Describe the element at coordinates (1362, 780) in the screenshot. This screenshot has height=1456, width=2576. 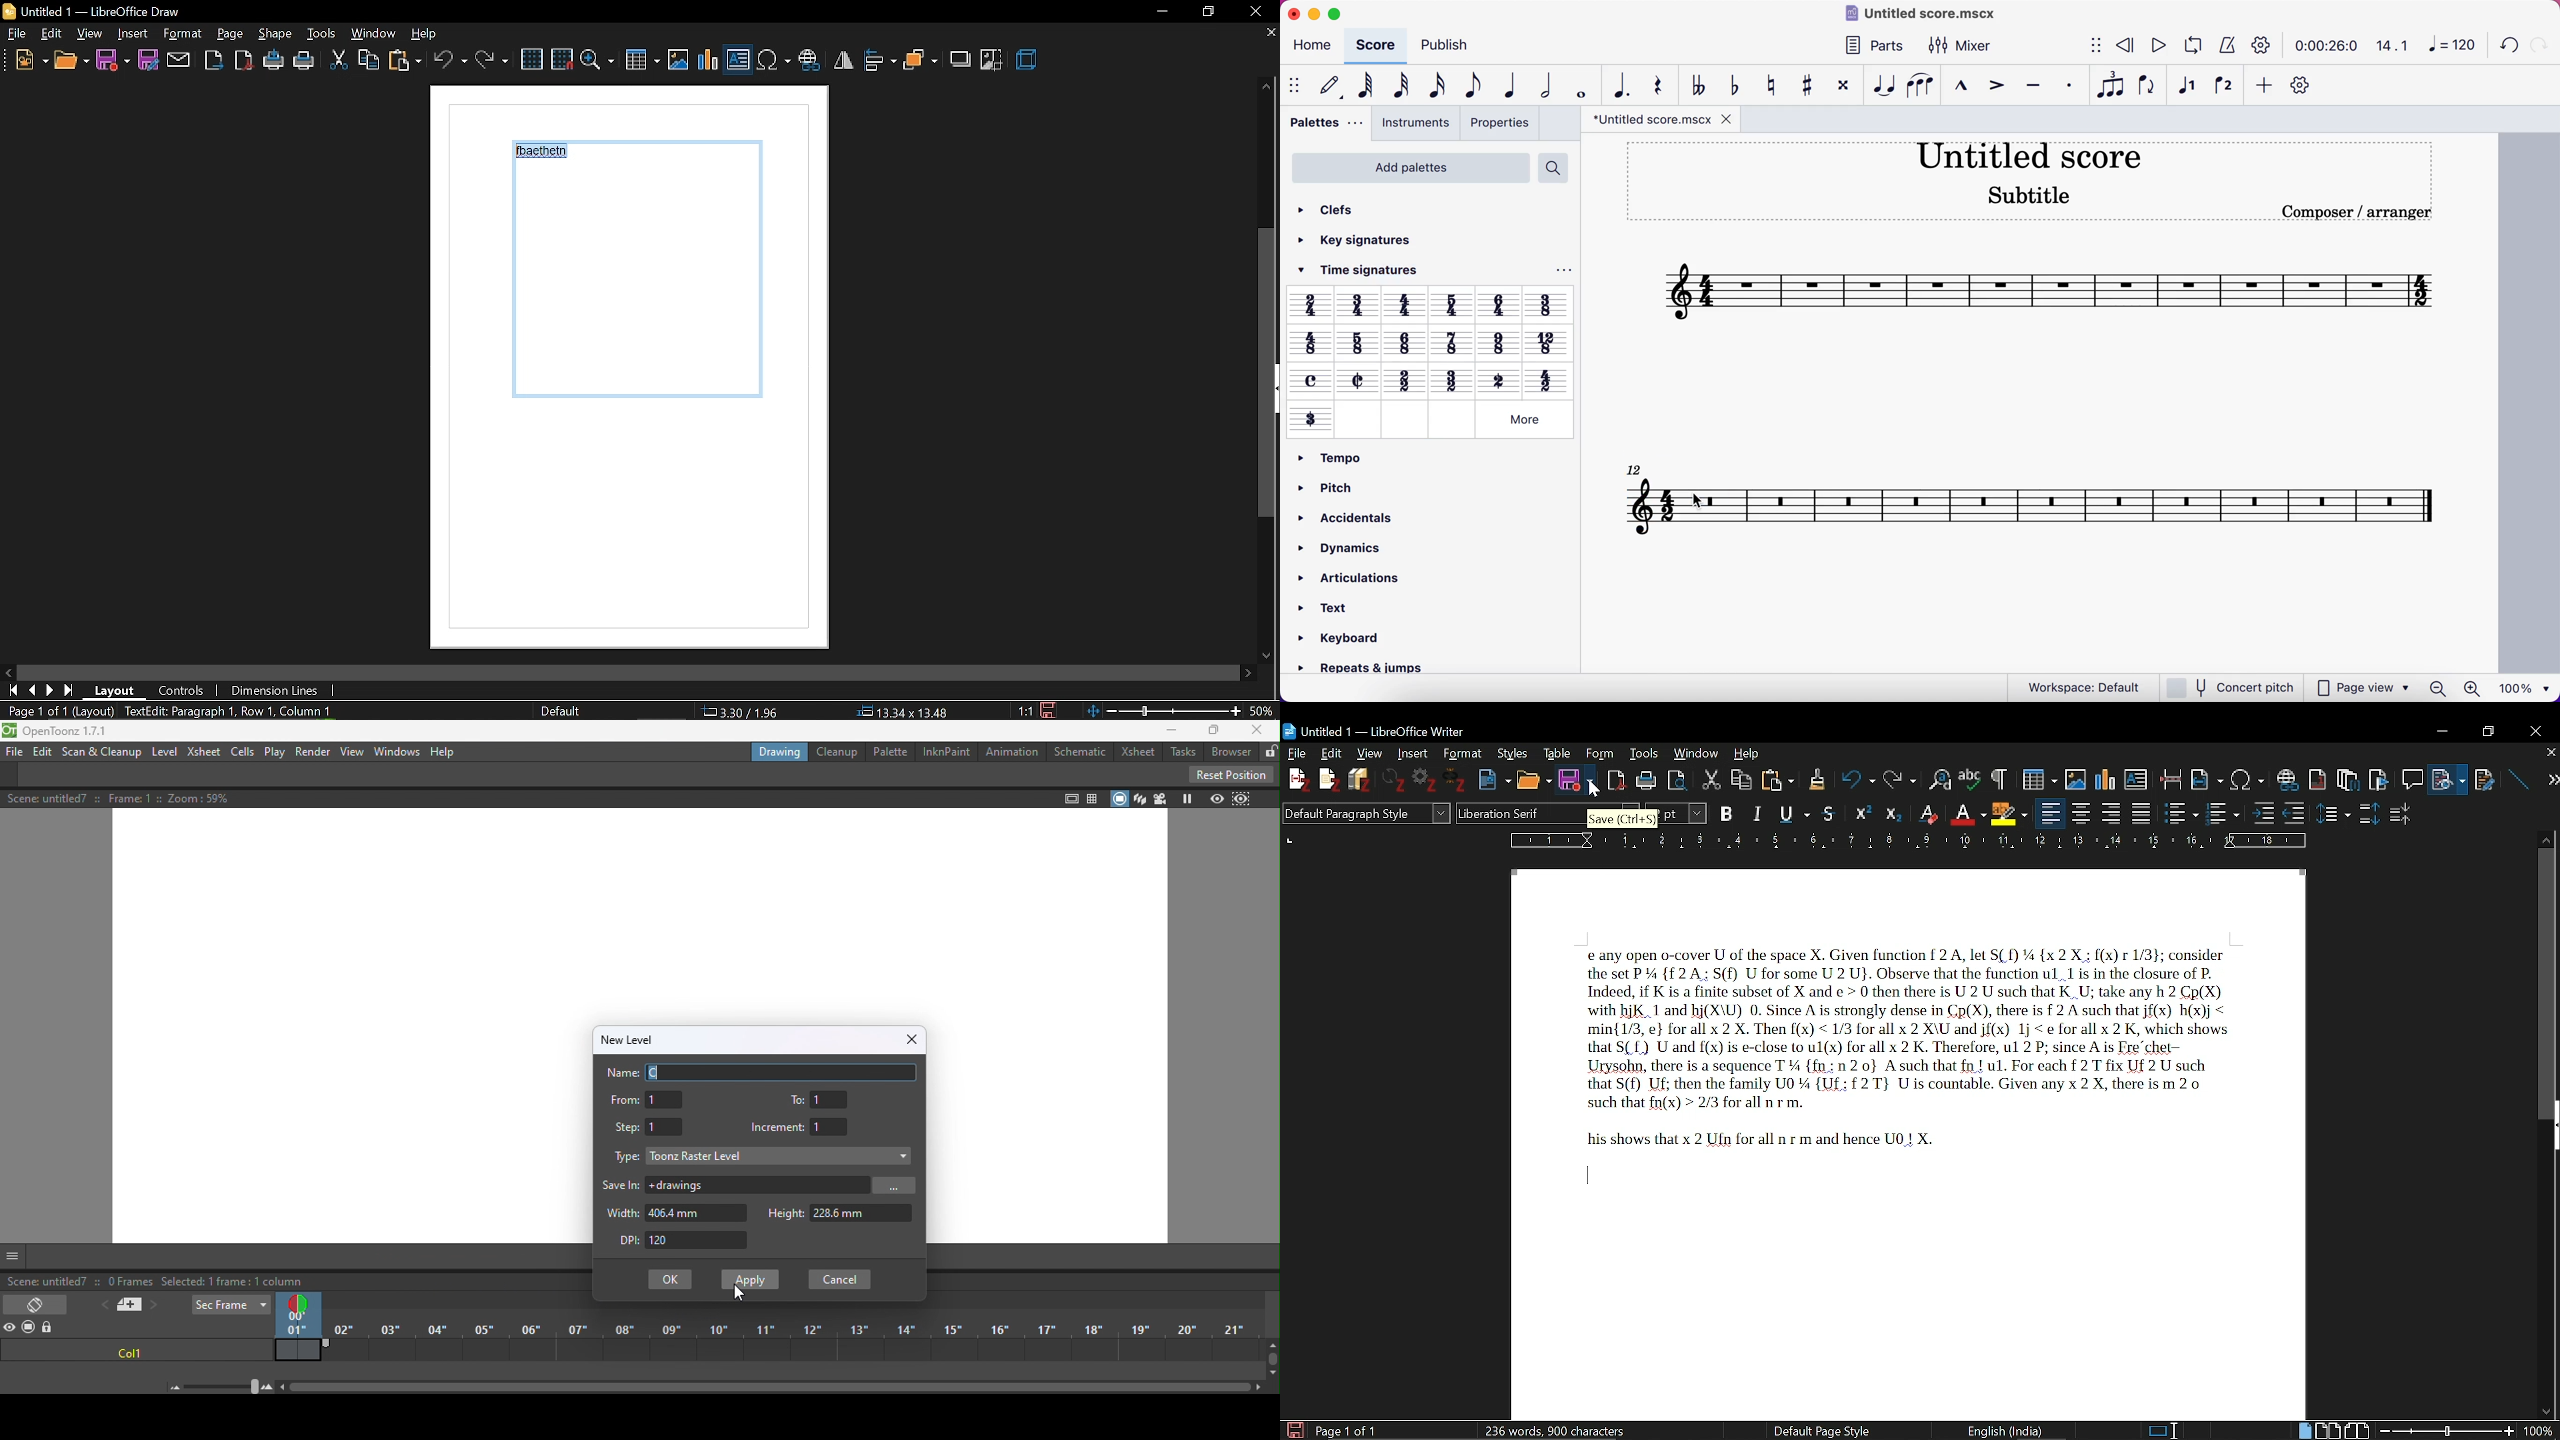
I see `Save Files` at that location.